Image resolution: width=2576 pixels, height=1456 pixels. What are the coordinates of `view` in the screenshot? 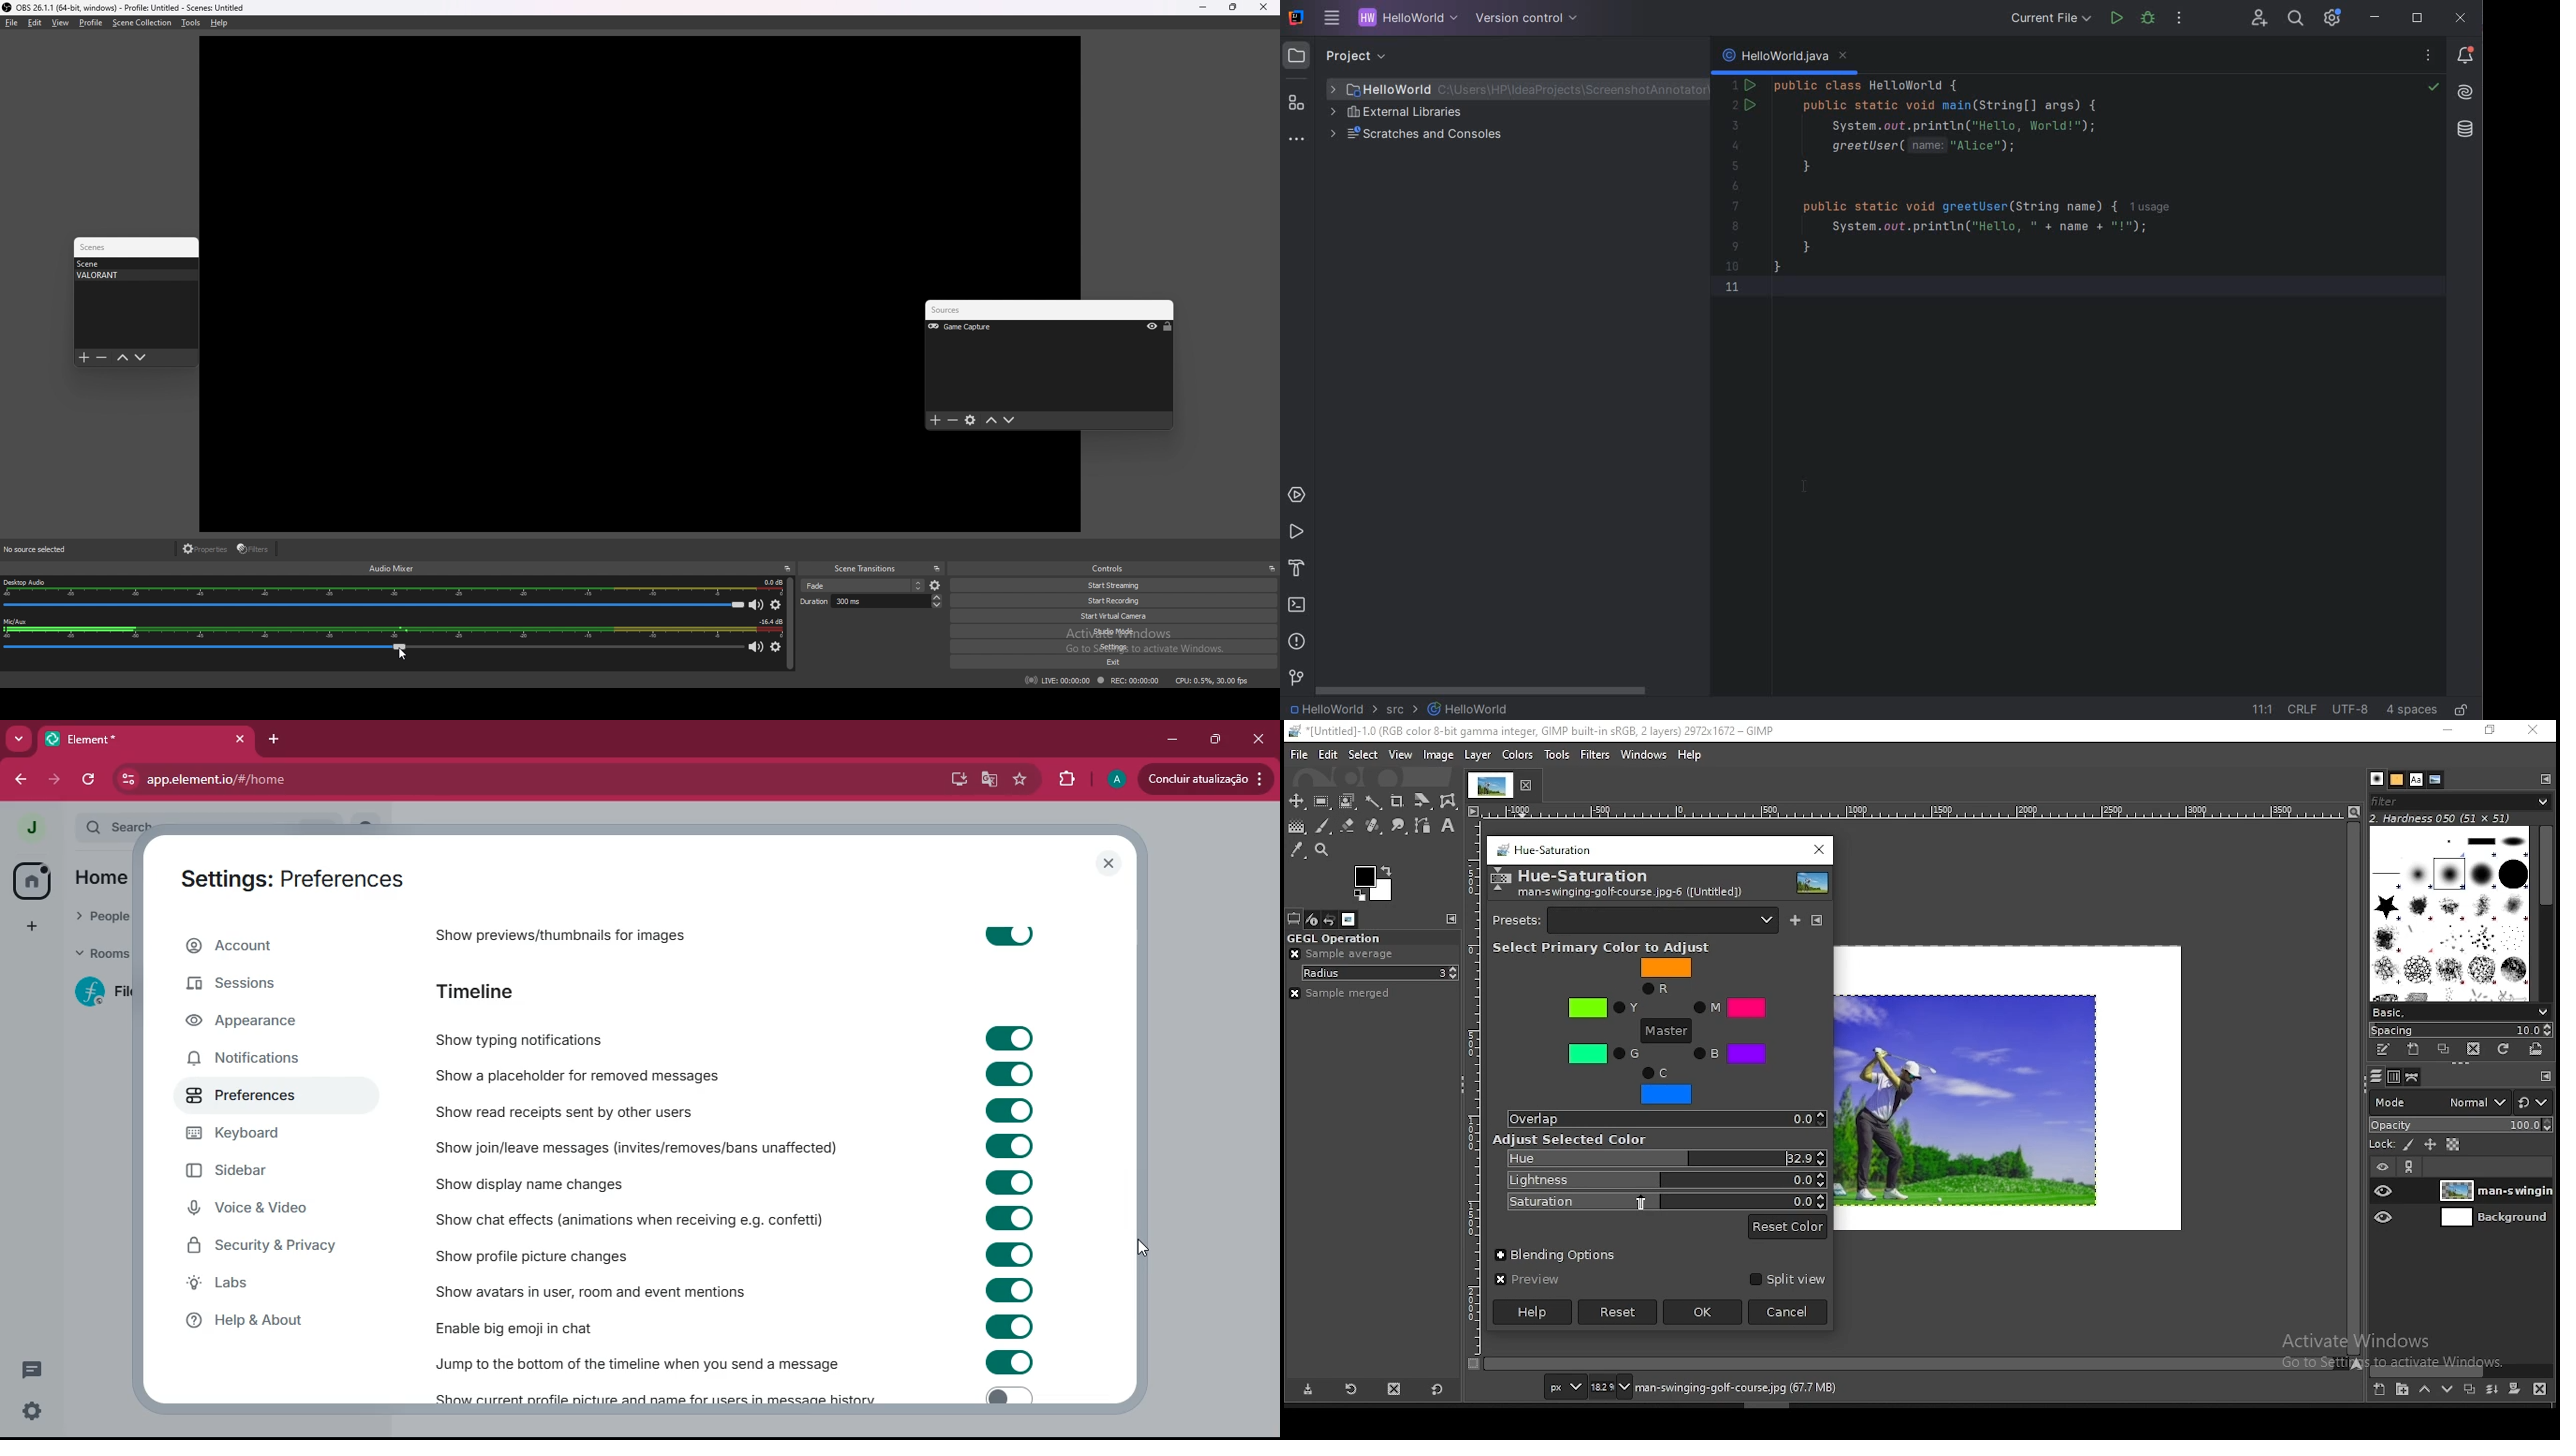 It's located at (61, 22).